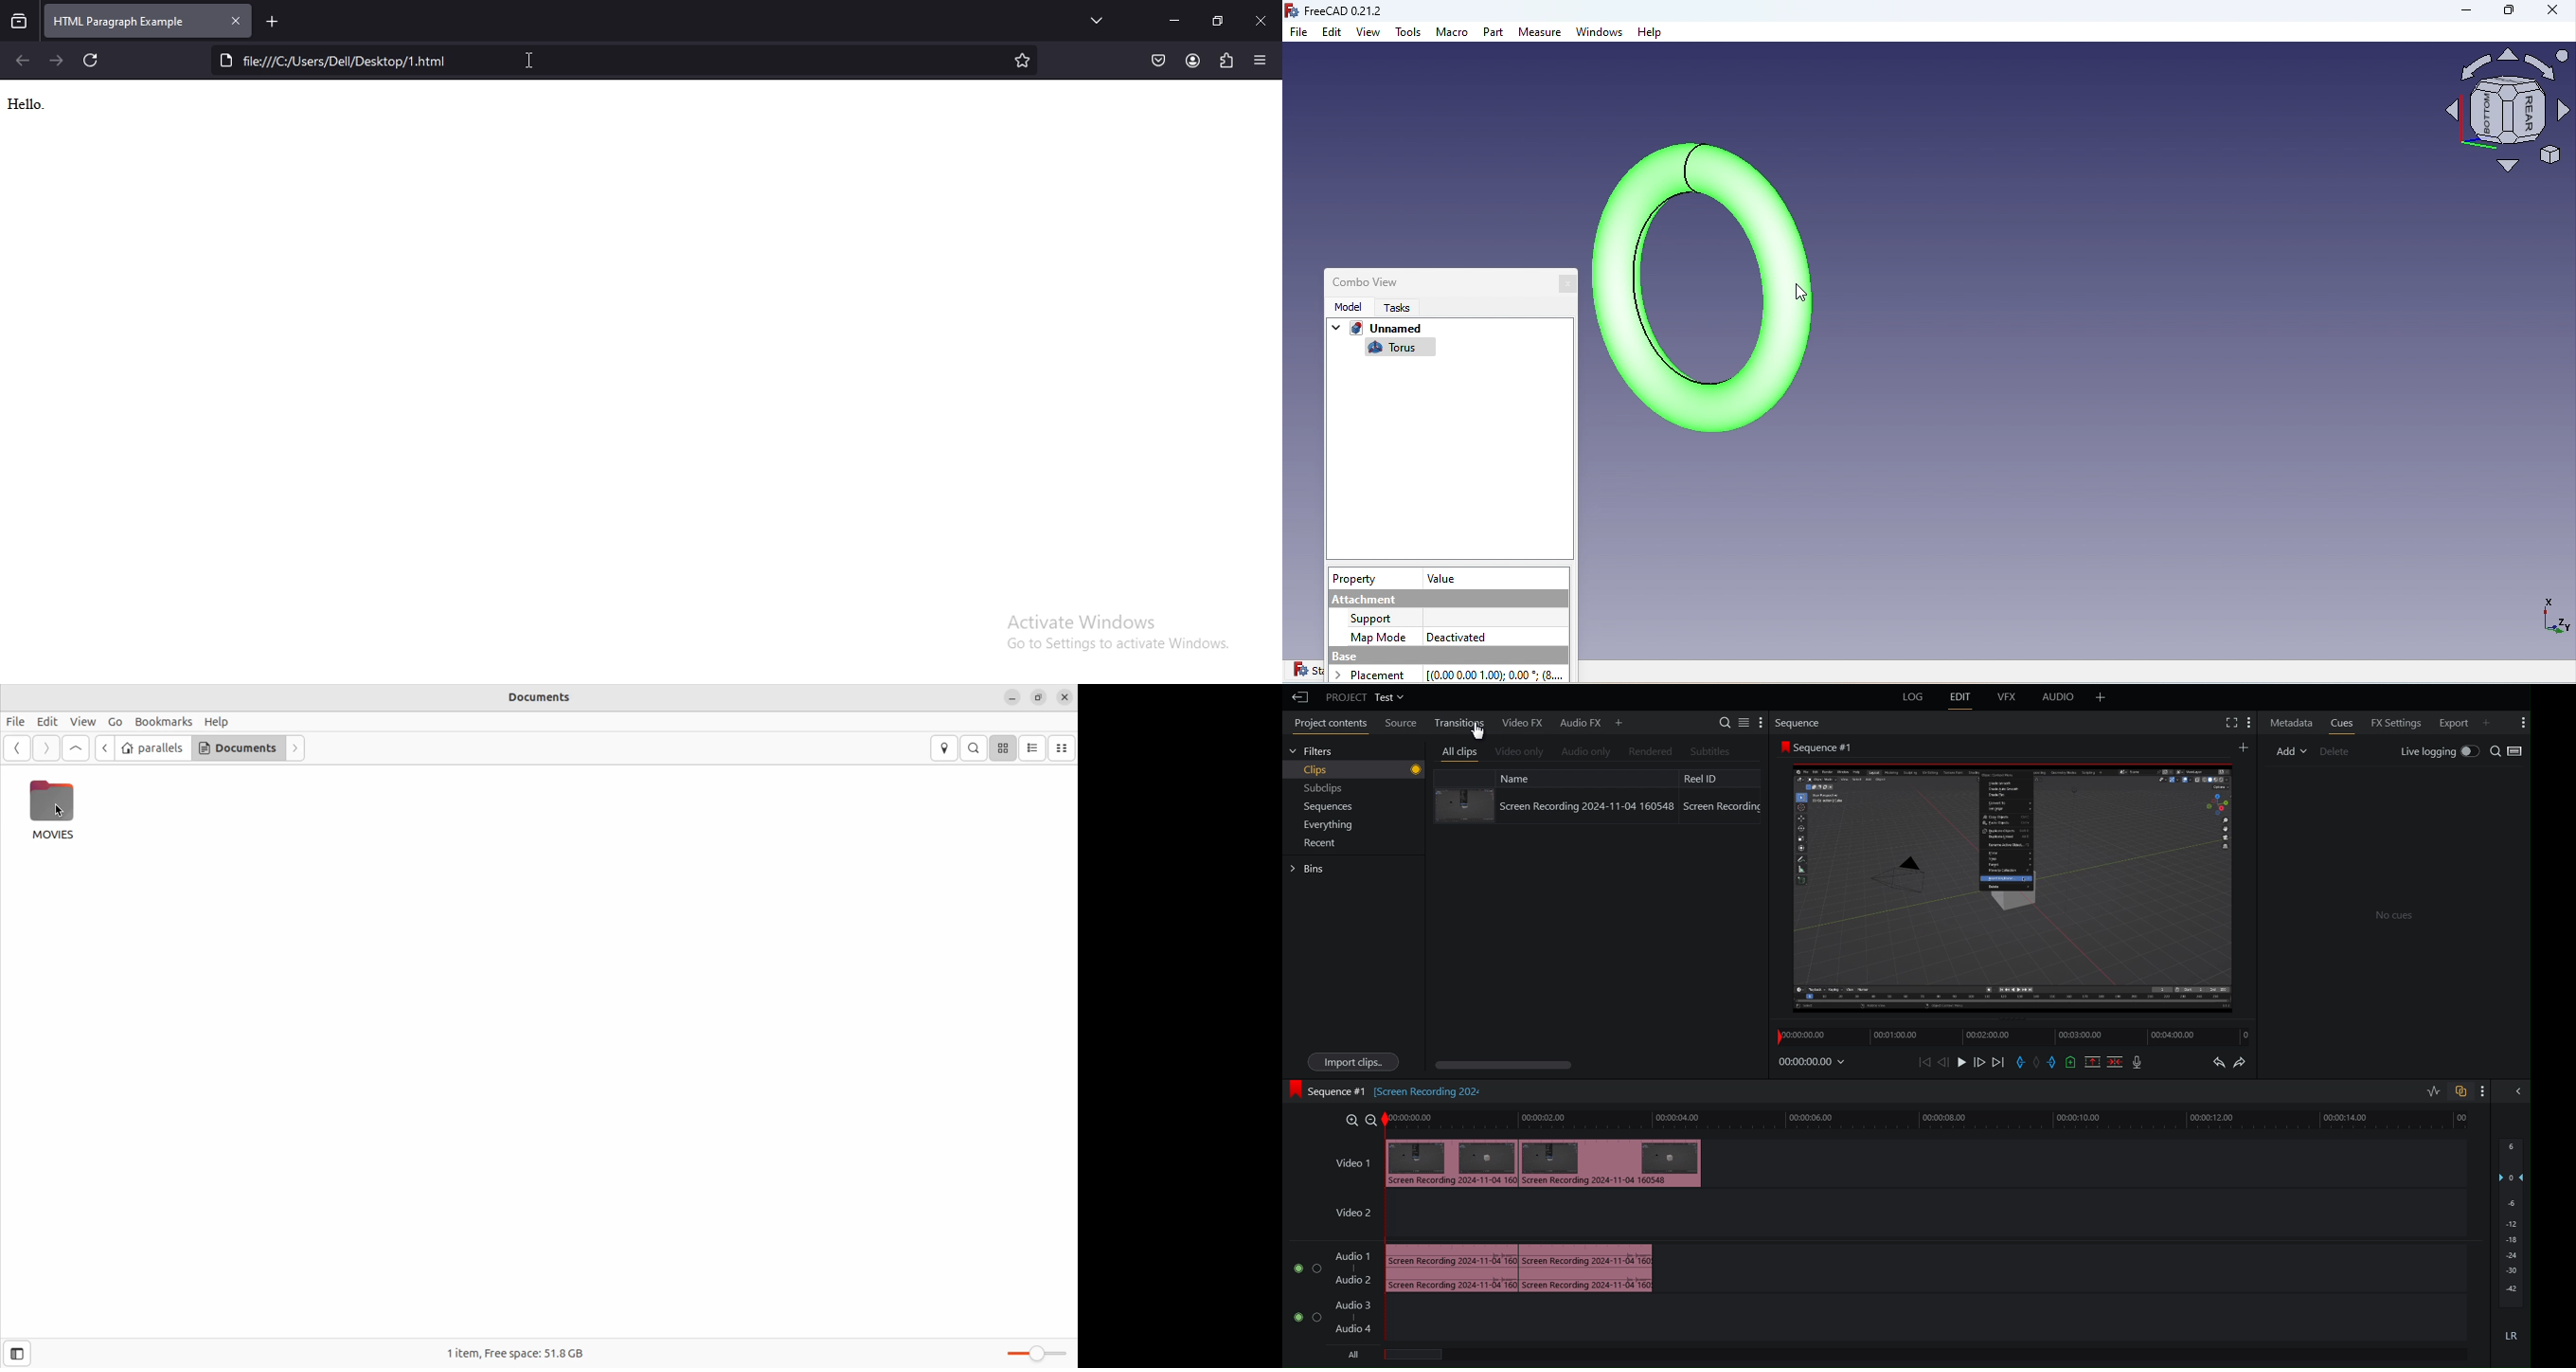 This screenshot has height=1372, width=2576. I want to click on Exit Marker, so click(2056, 1064).